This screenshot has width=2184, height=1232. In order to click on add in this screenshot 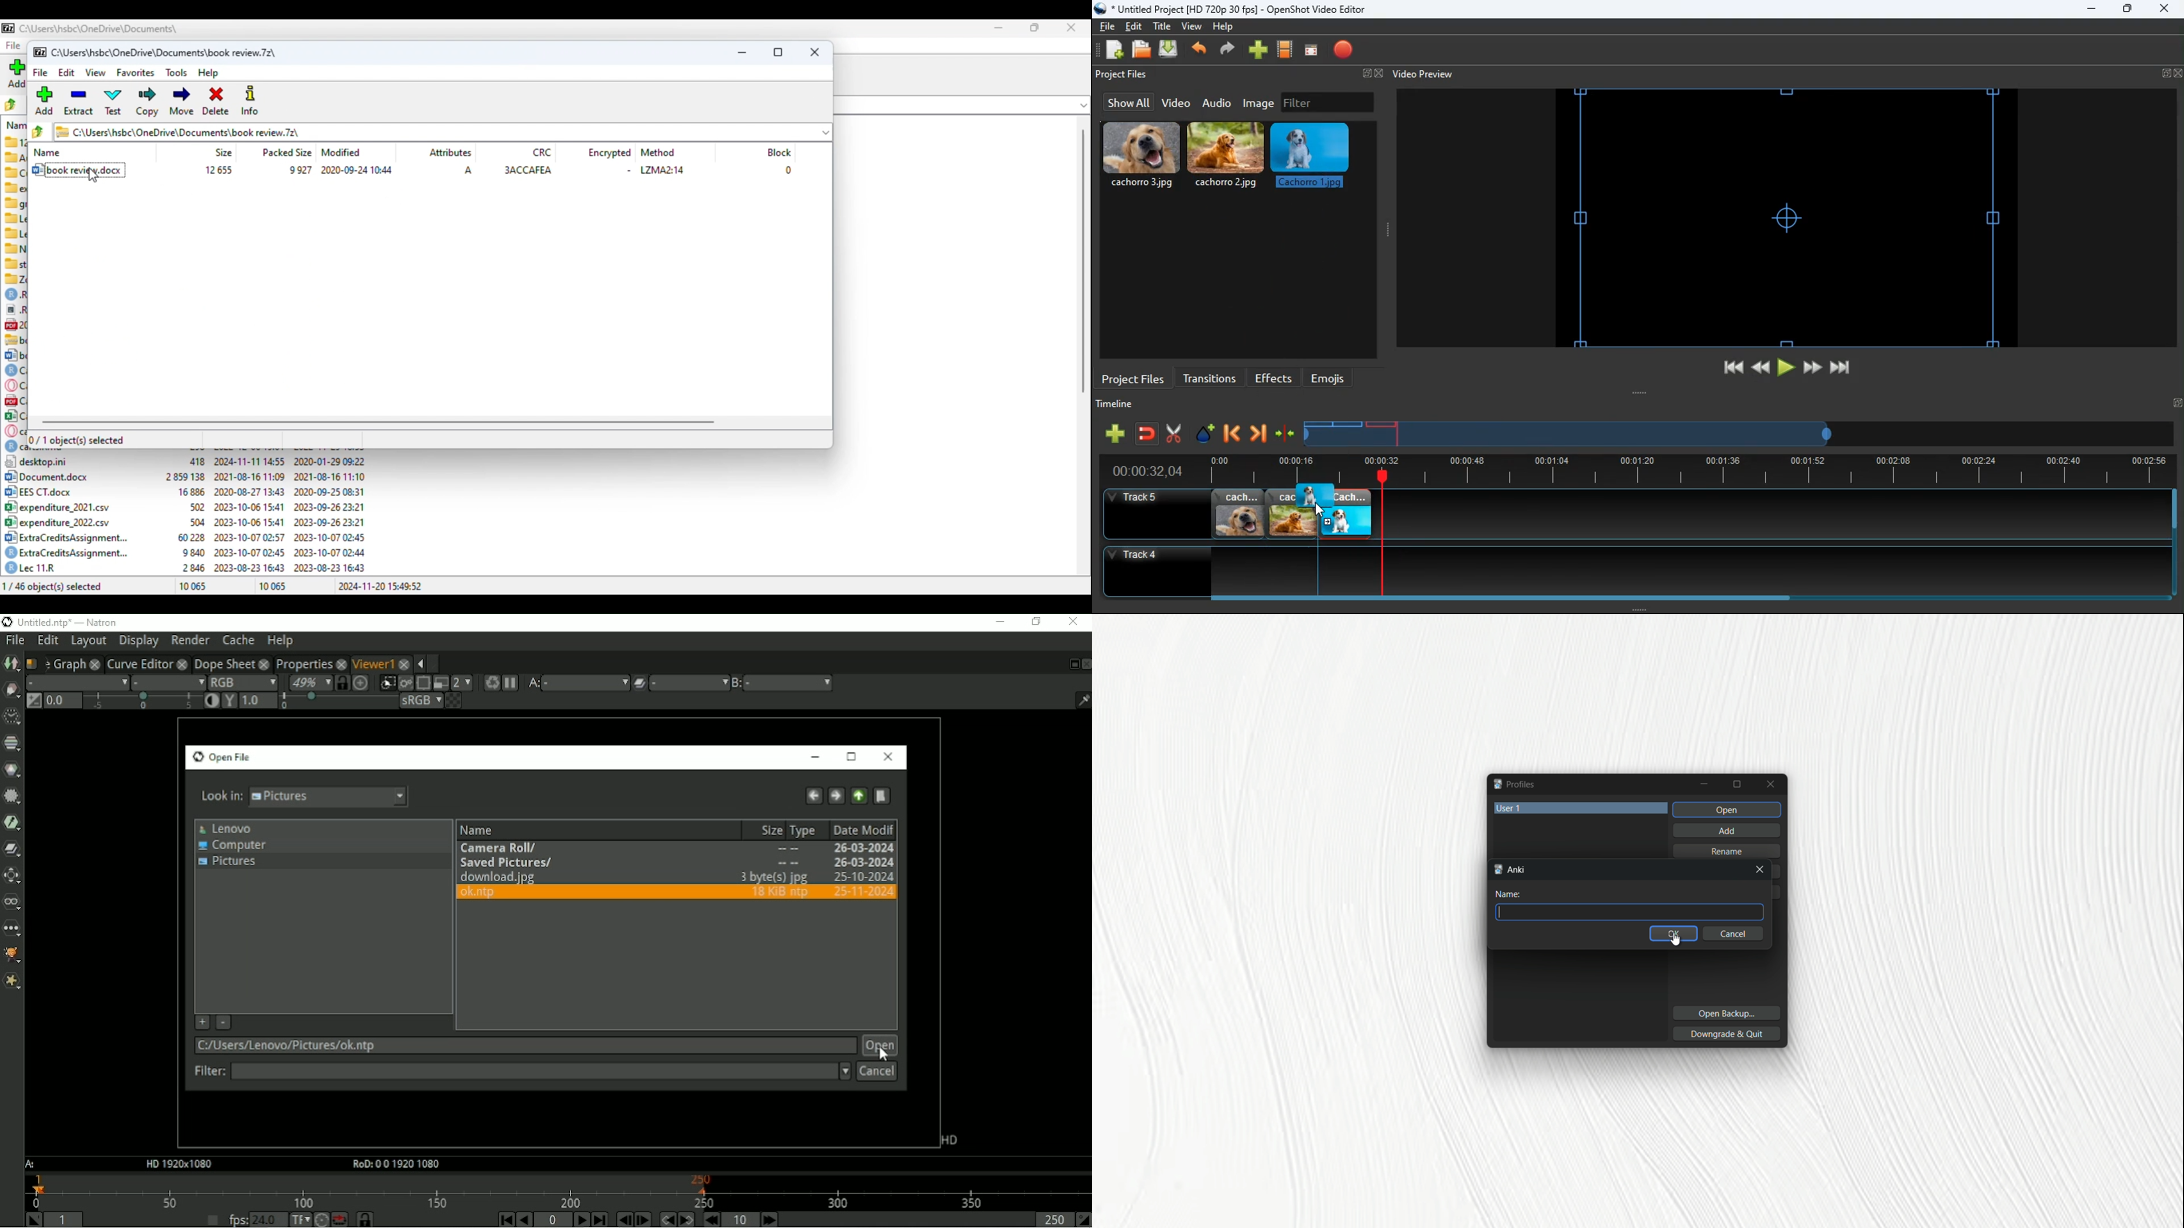, I will do `click(1114, 434)`.